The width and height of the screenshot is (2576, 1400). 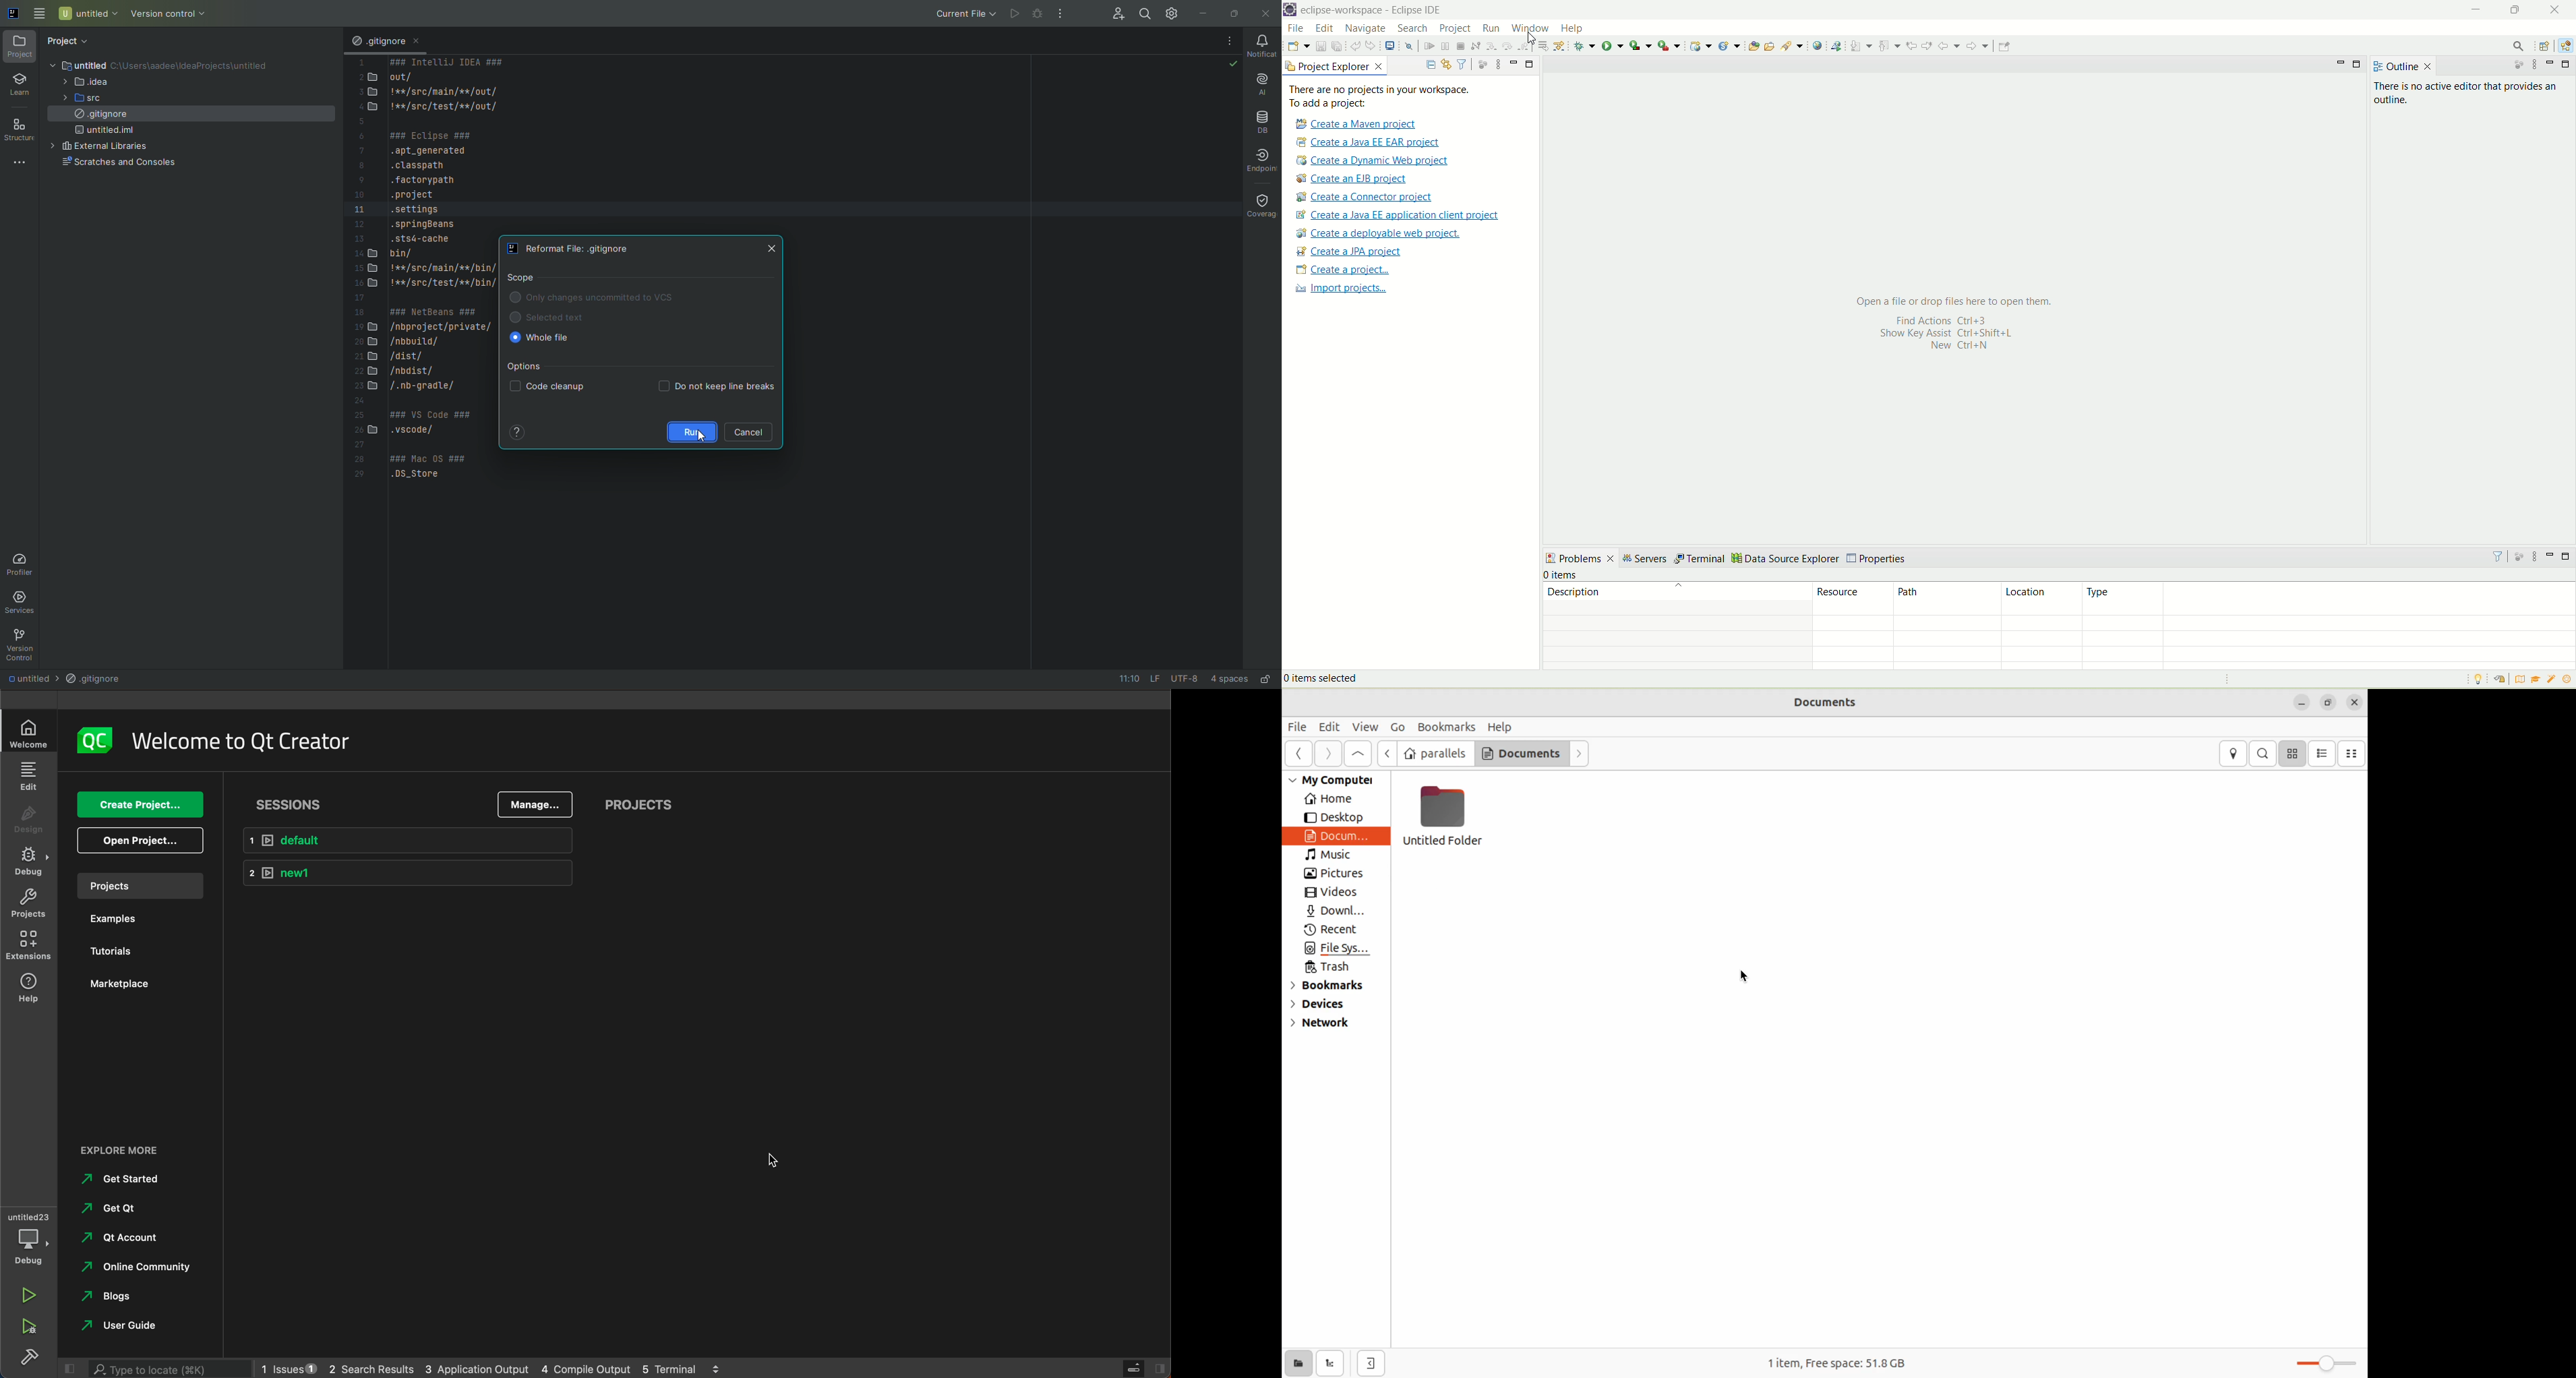 What do you see at coordinates (140, 885) in the screenshot?
I see `project` at bounding box center [140, 885].